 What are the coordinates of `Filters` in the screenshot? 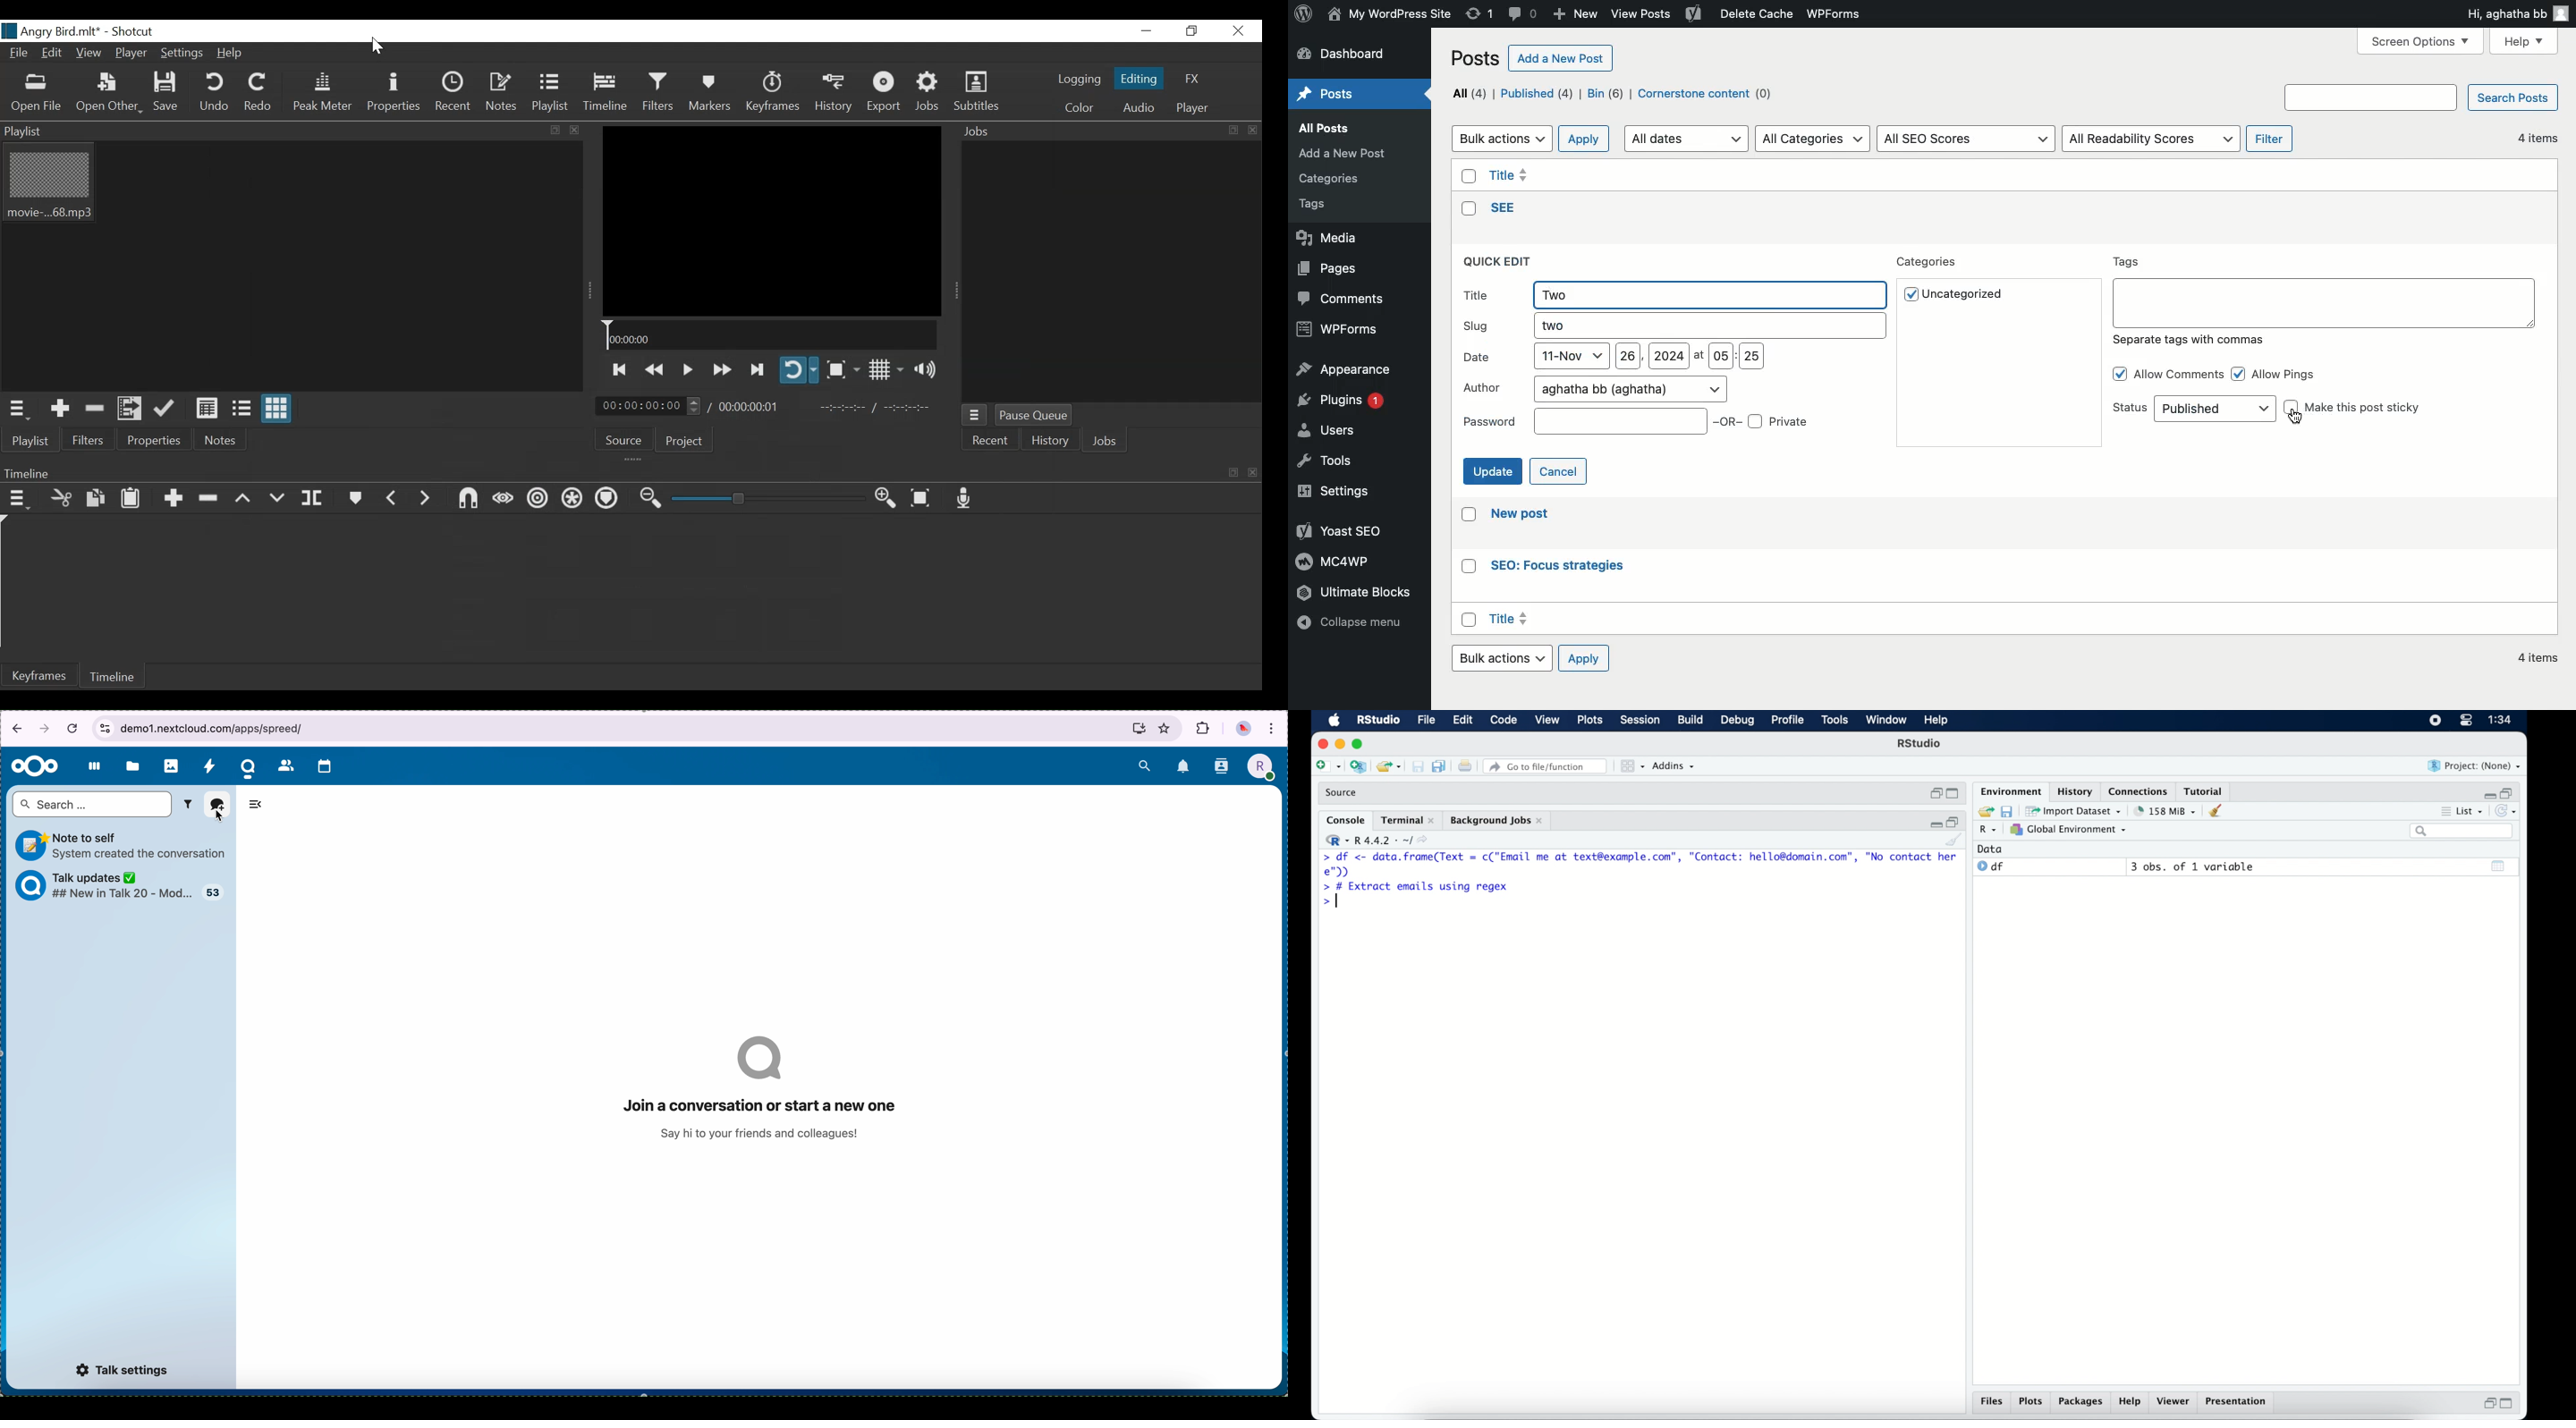 It's located at (658, 92).